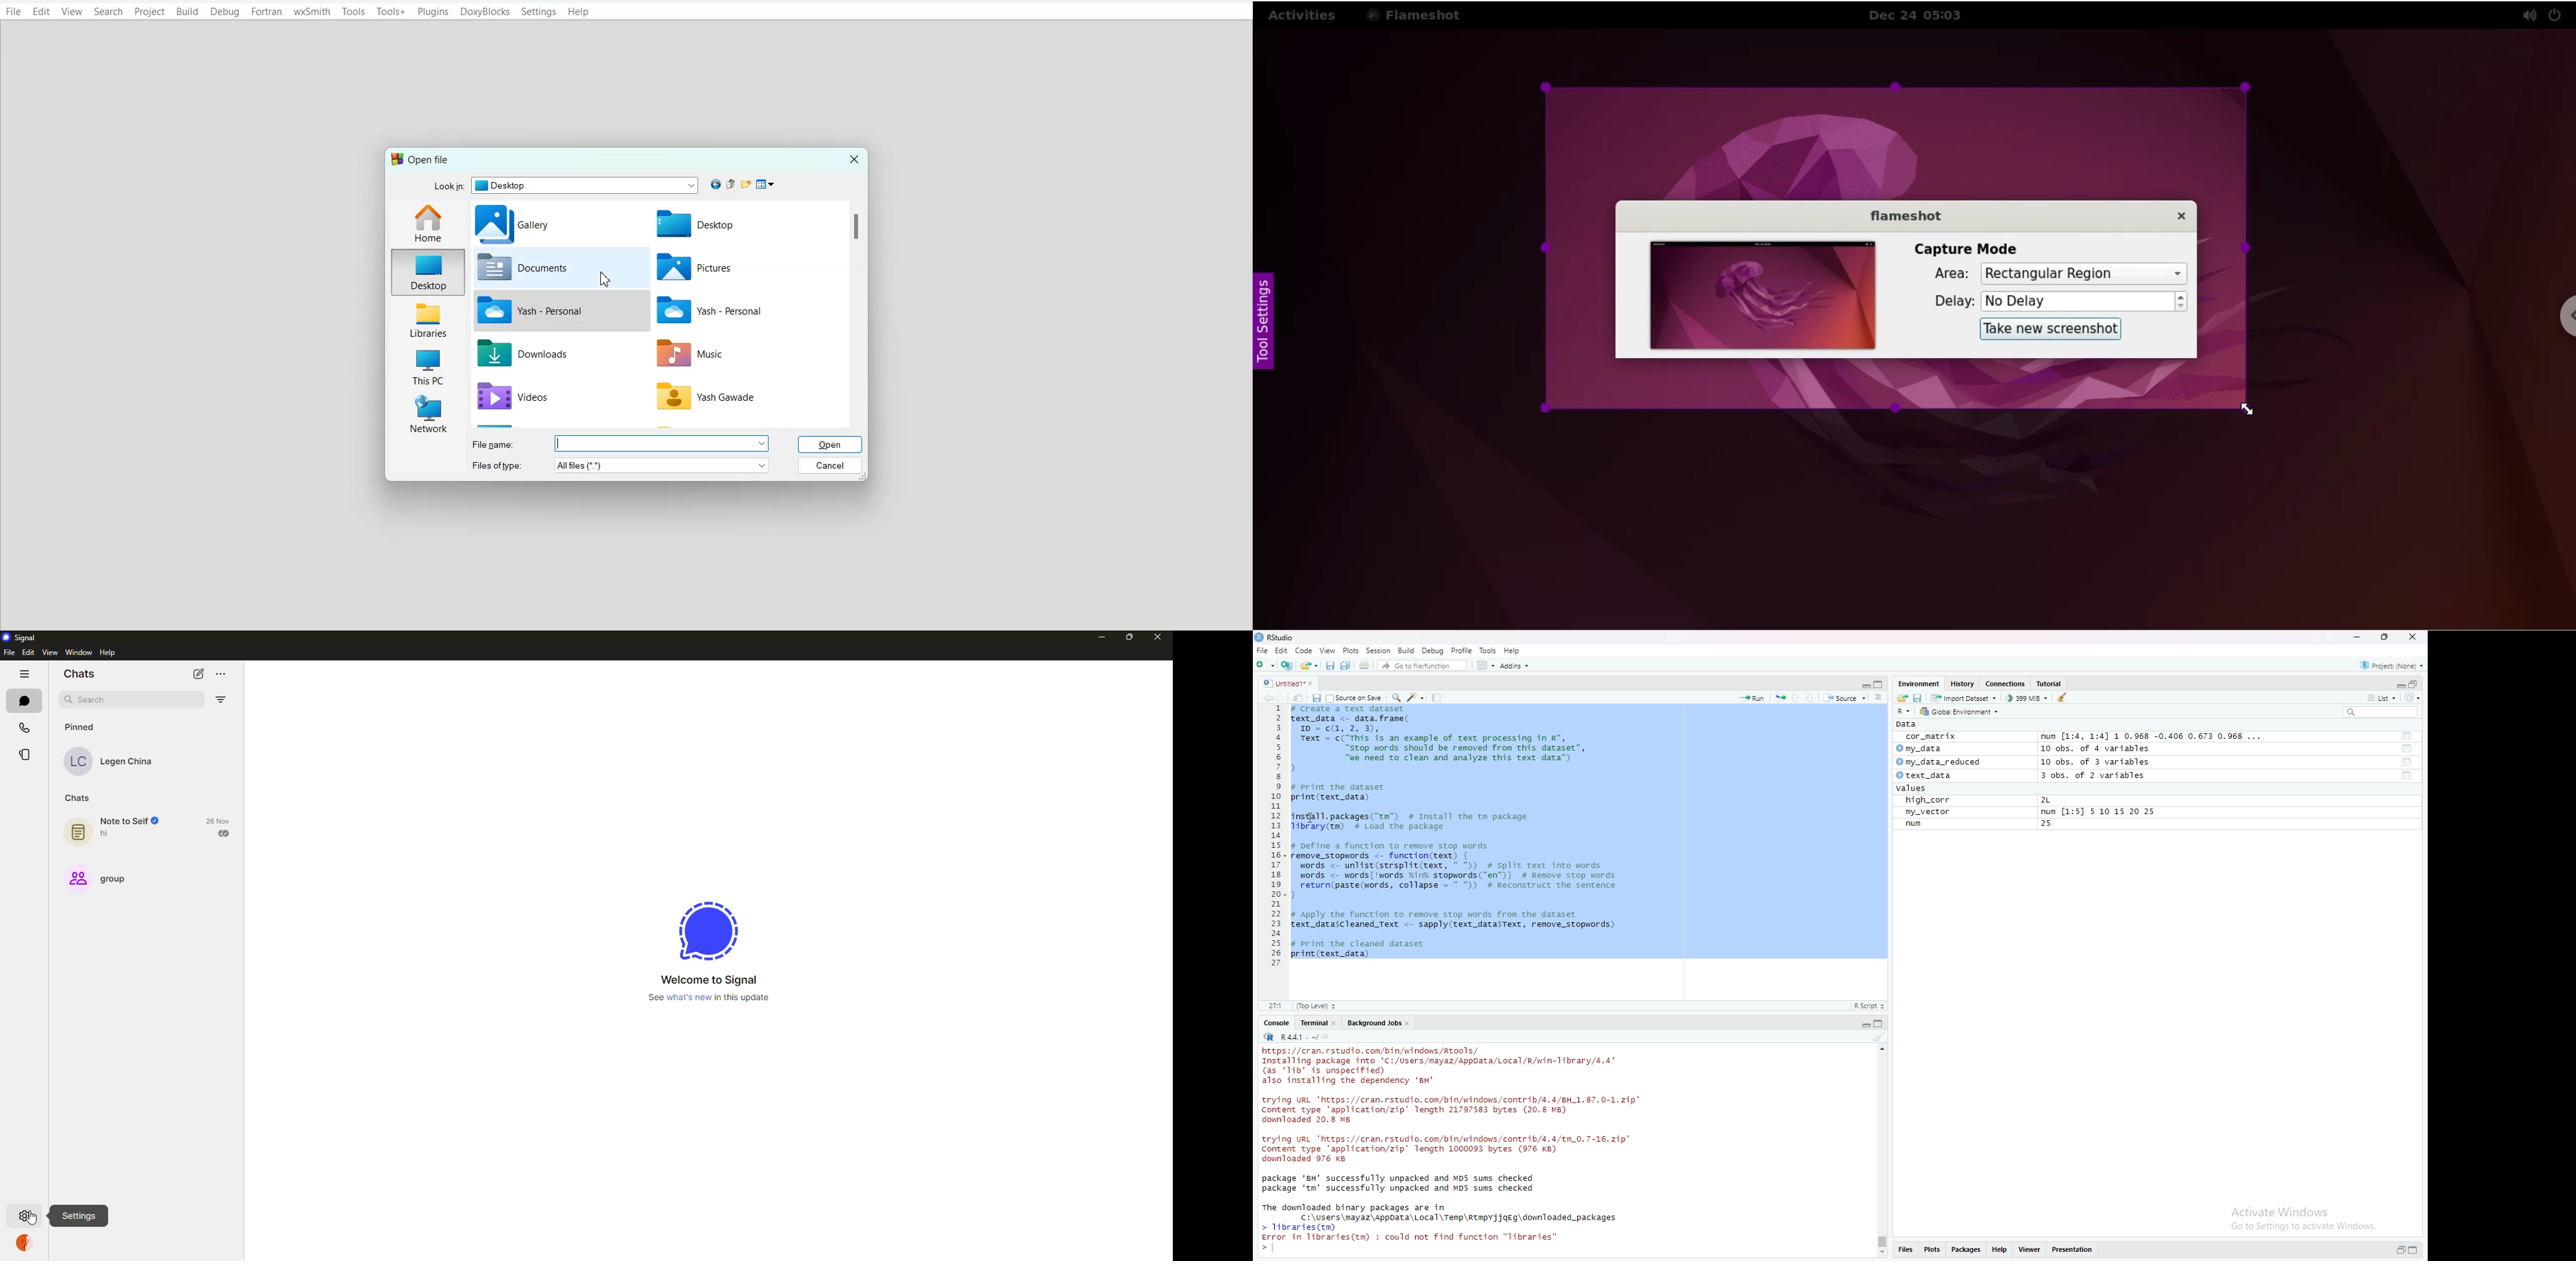 This screenshot has width=2576, height=1288. Describe the element at coordinates (117, 761) in the screenshot. I see `contact` at that location.